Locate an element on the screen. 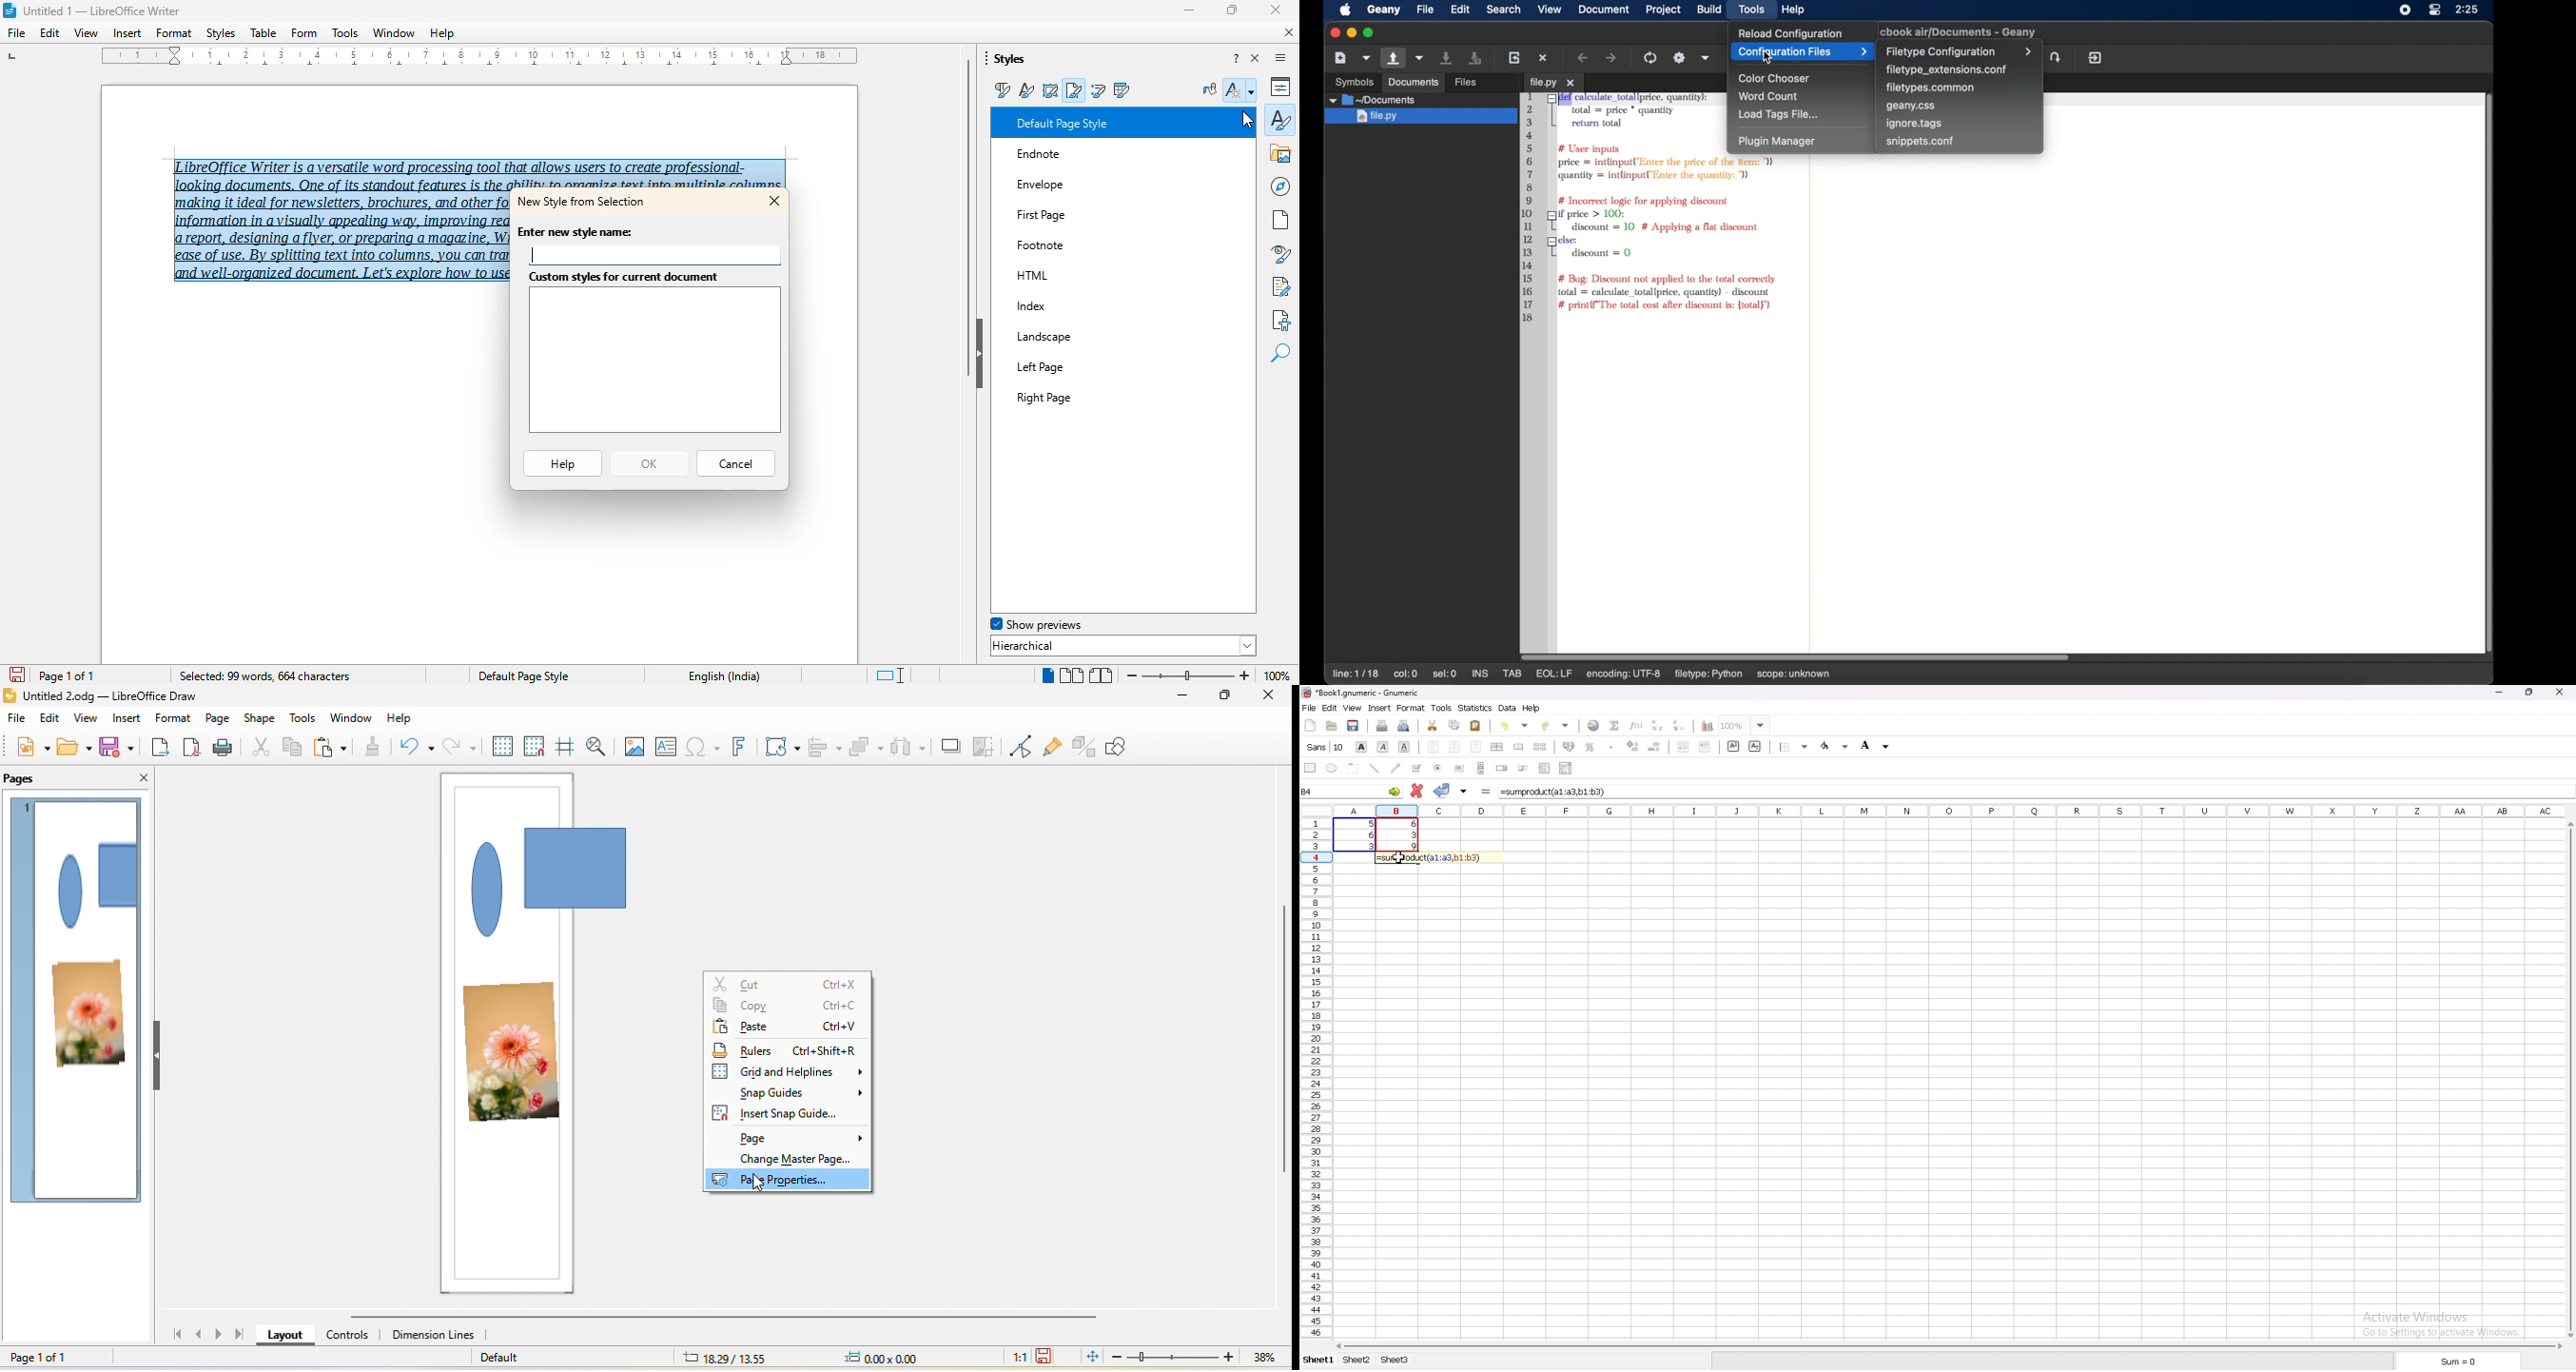  photo is located at coordinates (513, 1052).